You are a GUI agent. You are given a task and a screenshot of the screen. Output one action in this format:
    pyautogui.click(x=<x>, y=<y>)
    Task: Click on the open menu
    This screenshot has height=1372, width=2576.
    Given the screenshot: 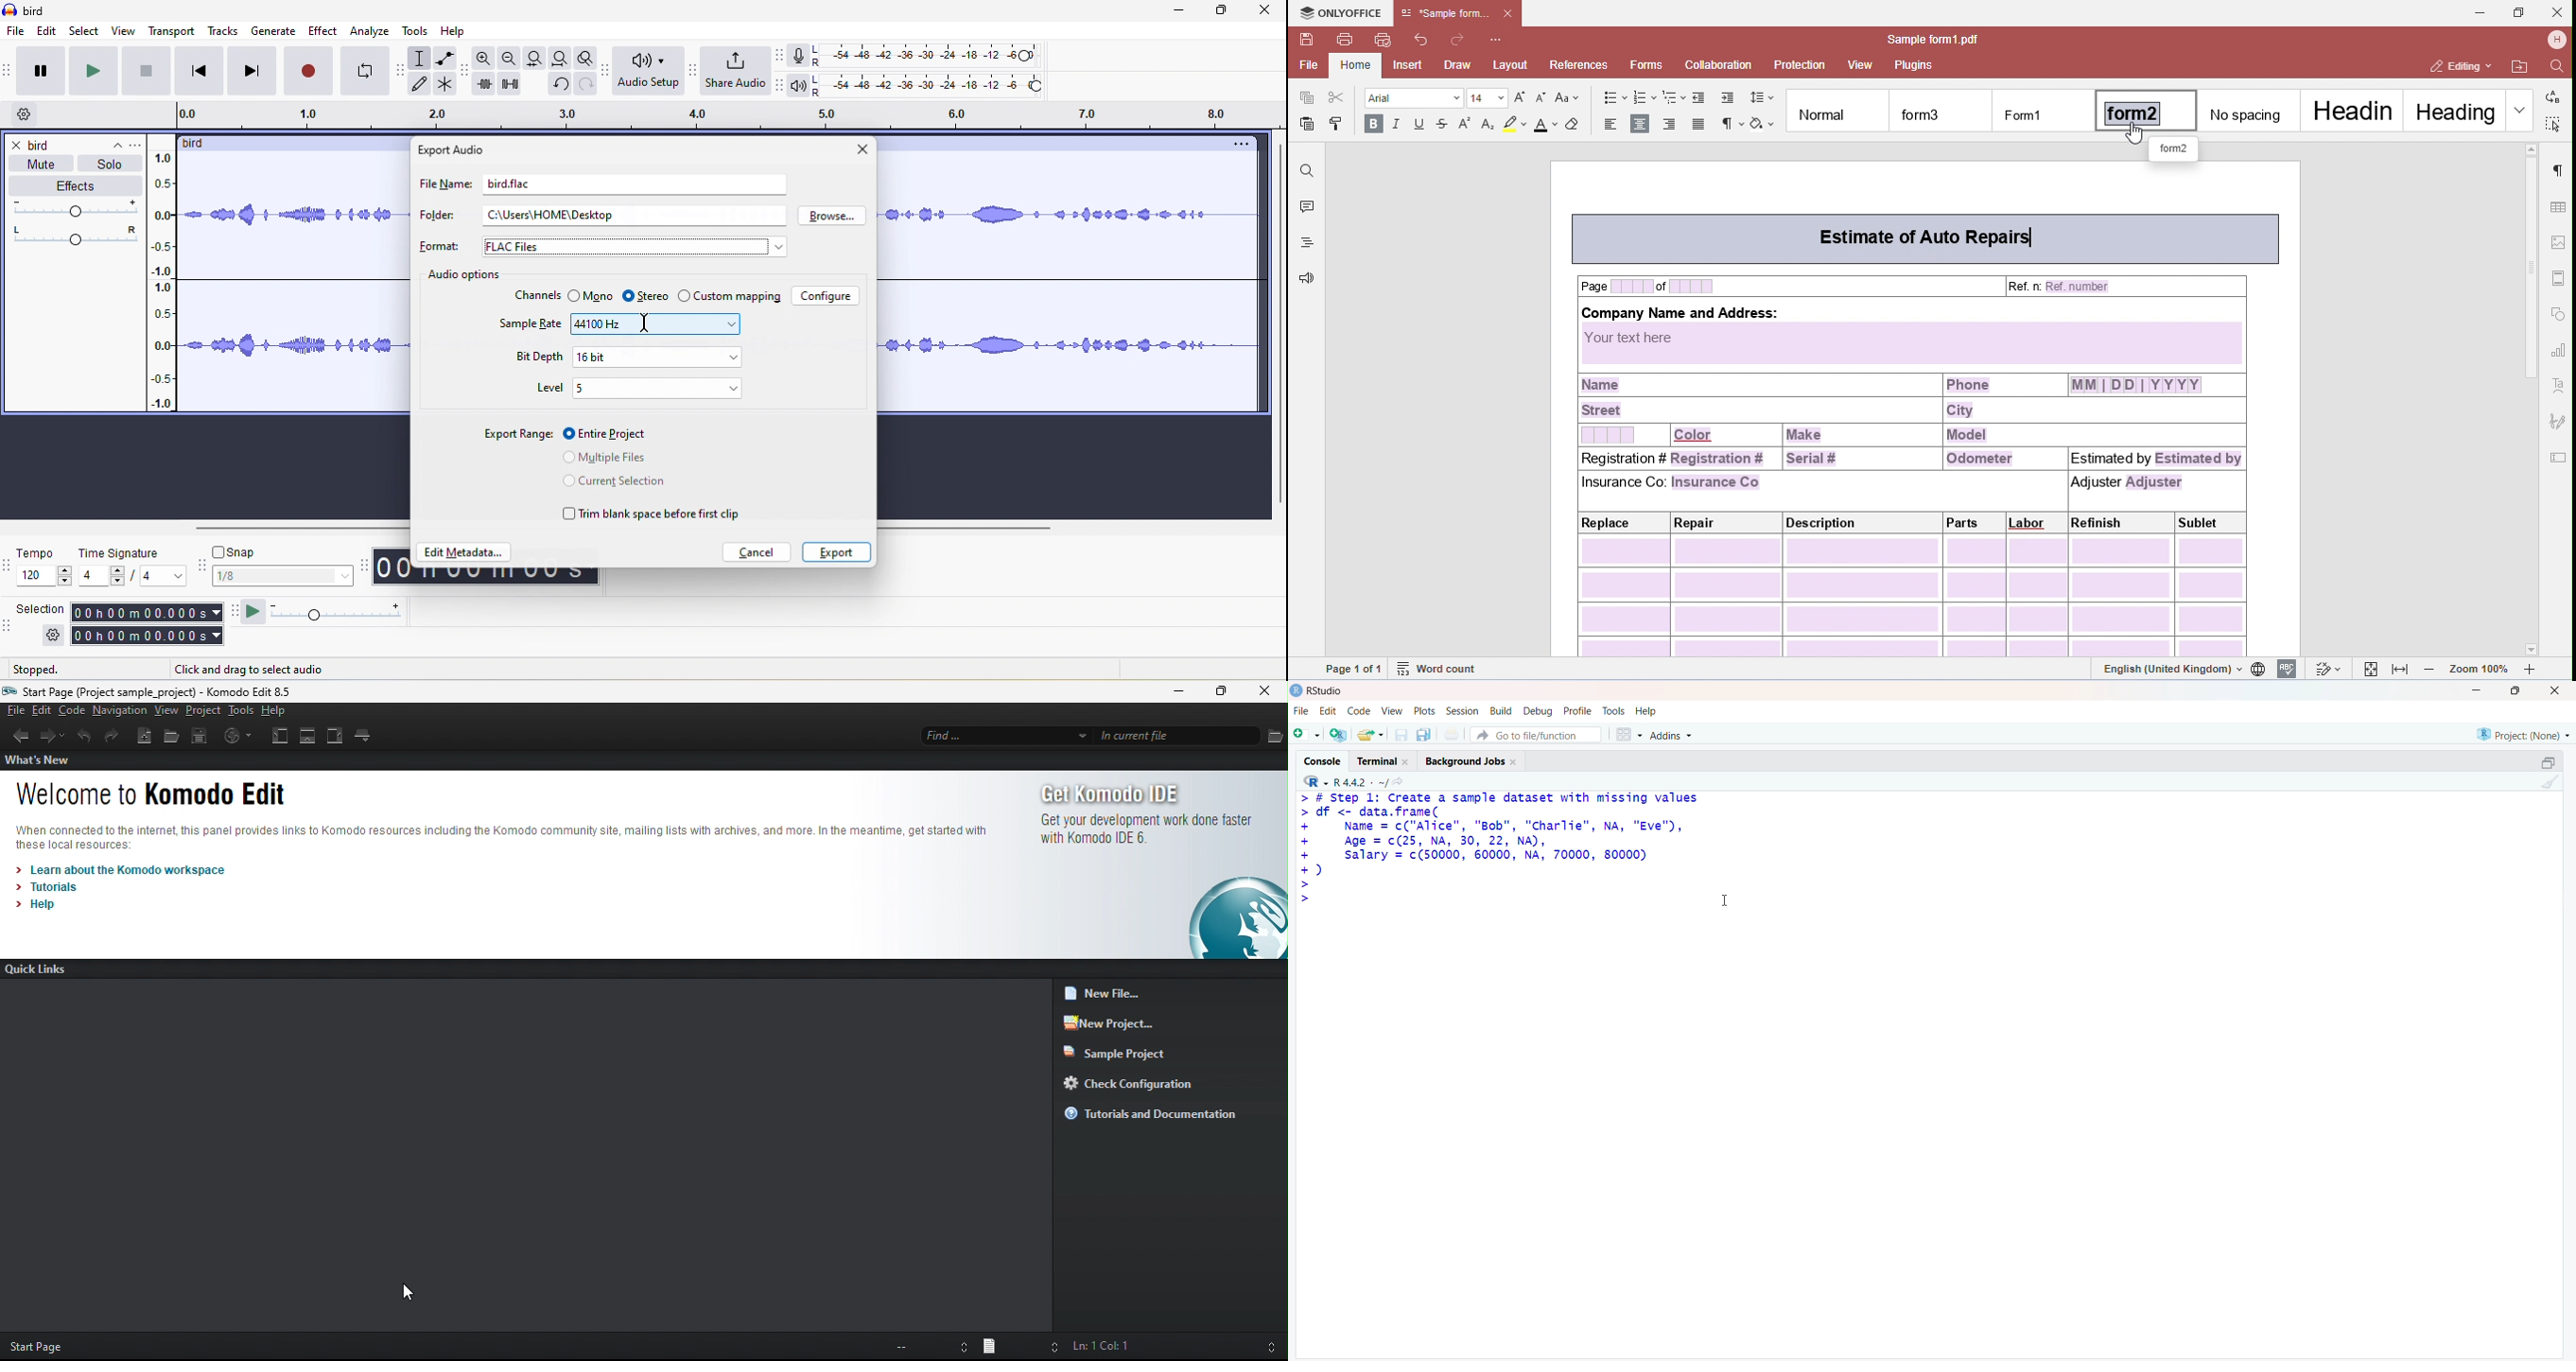 What is the action you would take?
    pyautogui.click(x=140, y=143)
    